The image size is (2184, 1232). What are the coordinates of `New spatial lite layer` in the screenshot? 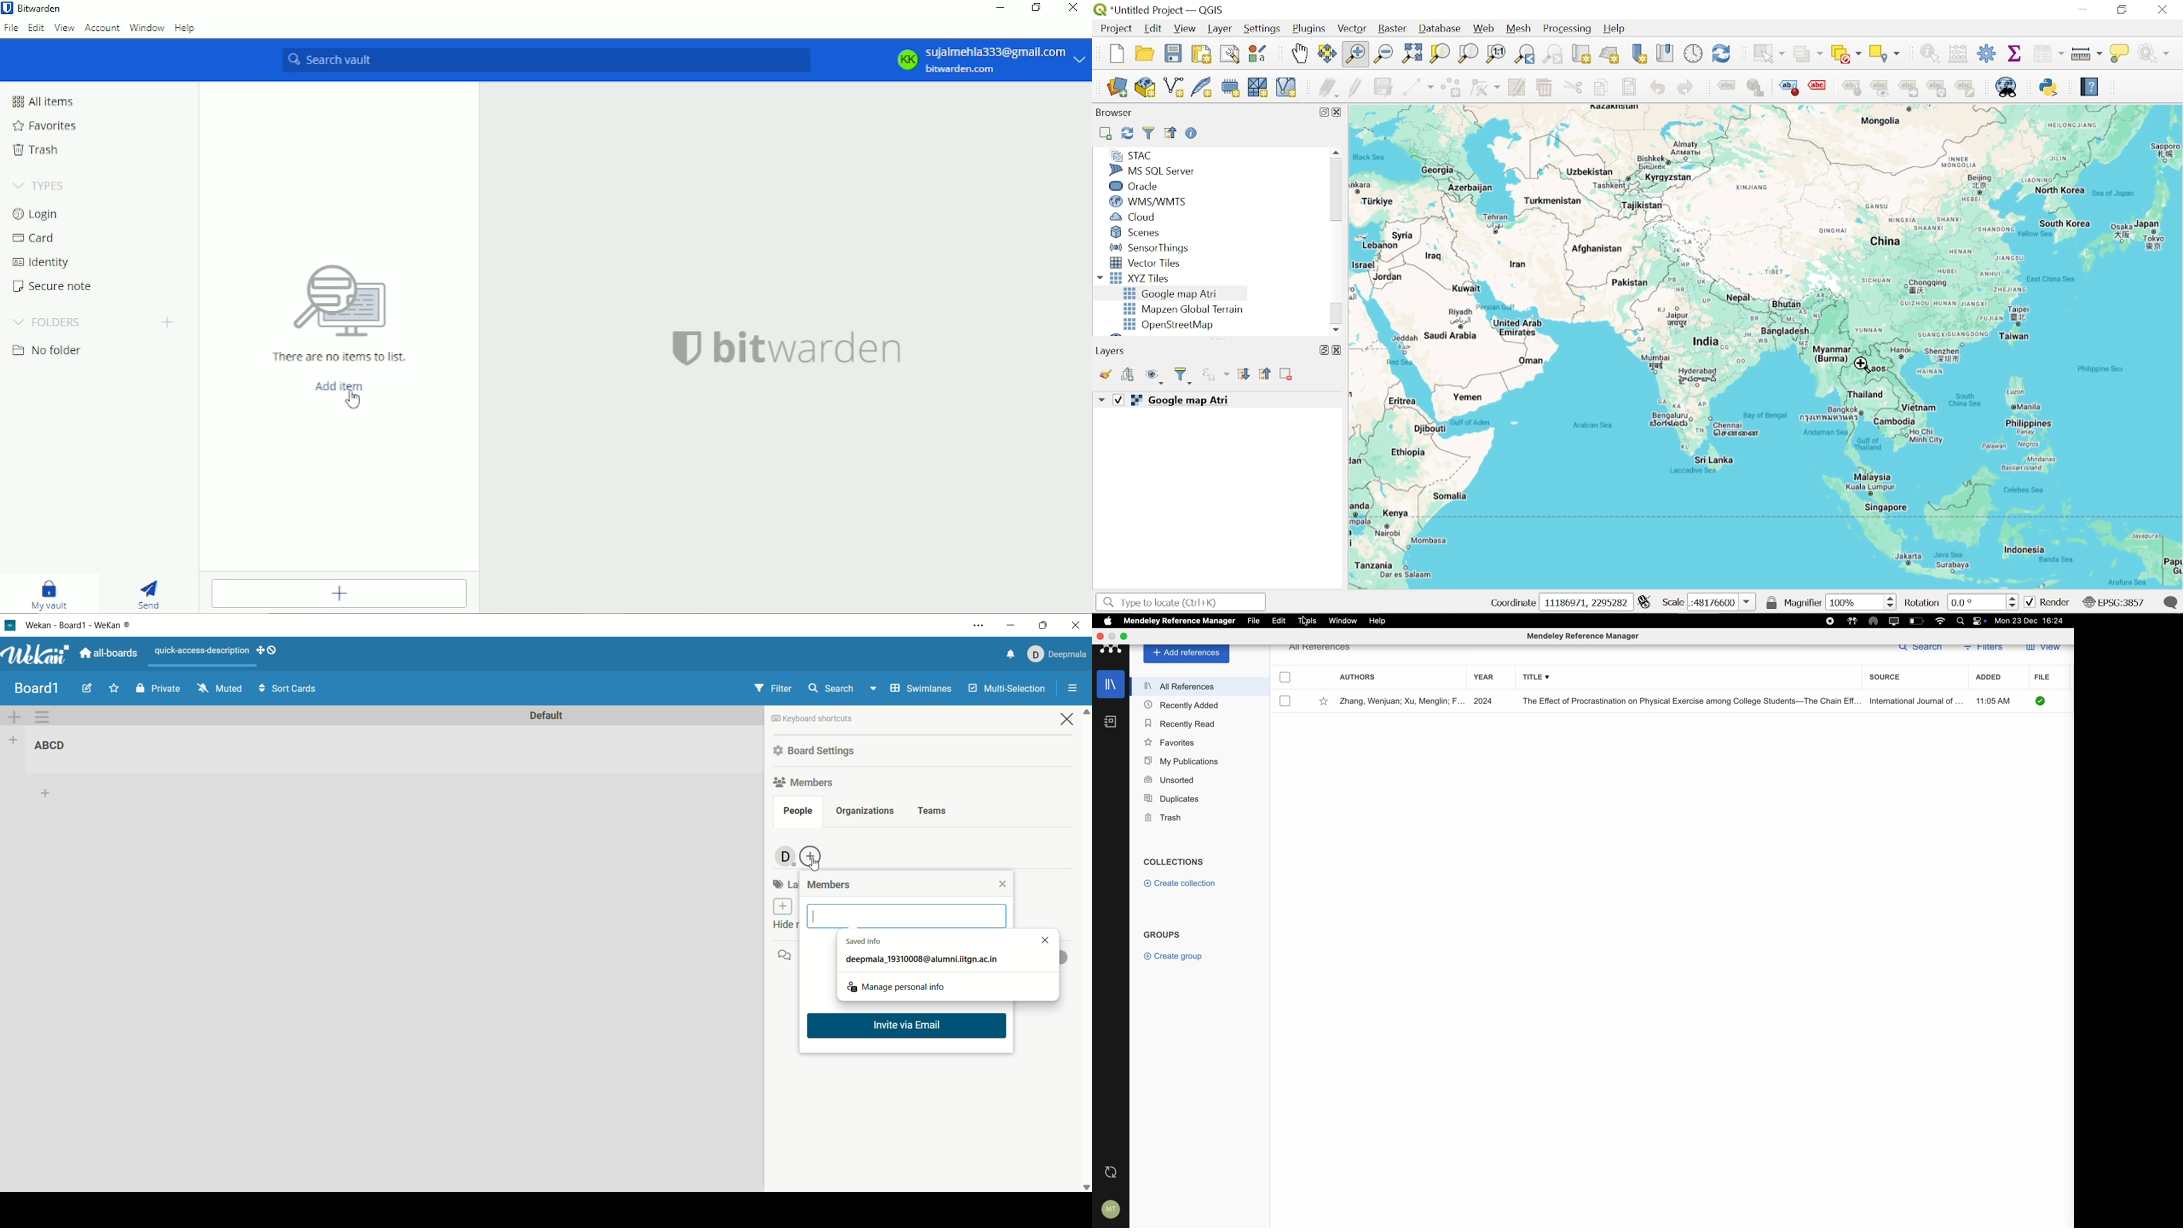 It's located at (1202, 89).